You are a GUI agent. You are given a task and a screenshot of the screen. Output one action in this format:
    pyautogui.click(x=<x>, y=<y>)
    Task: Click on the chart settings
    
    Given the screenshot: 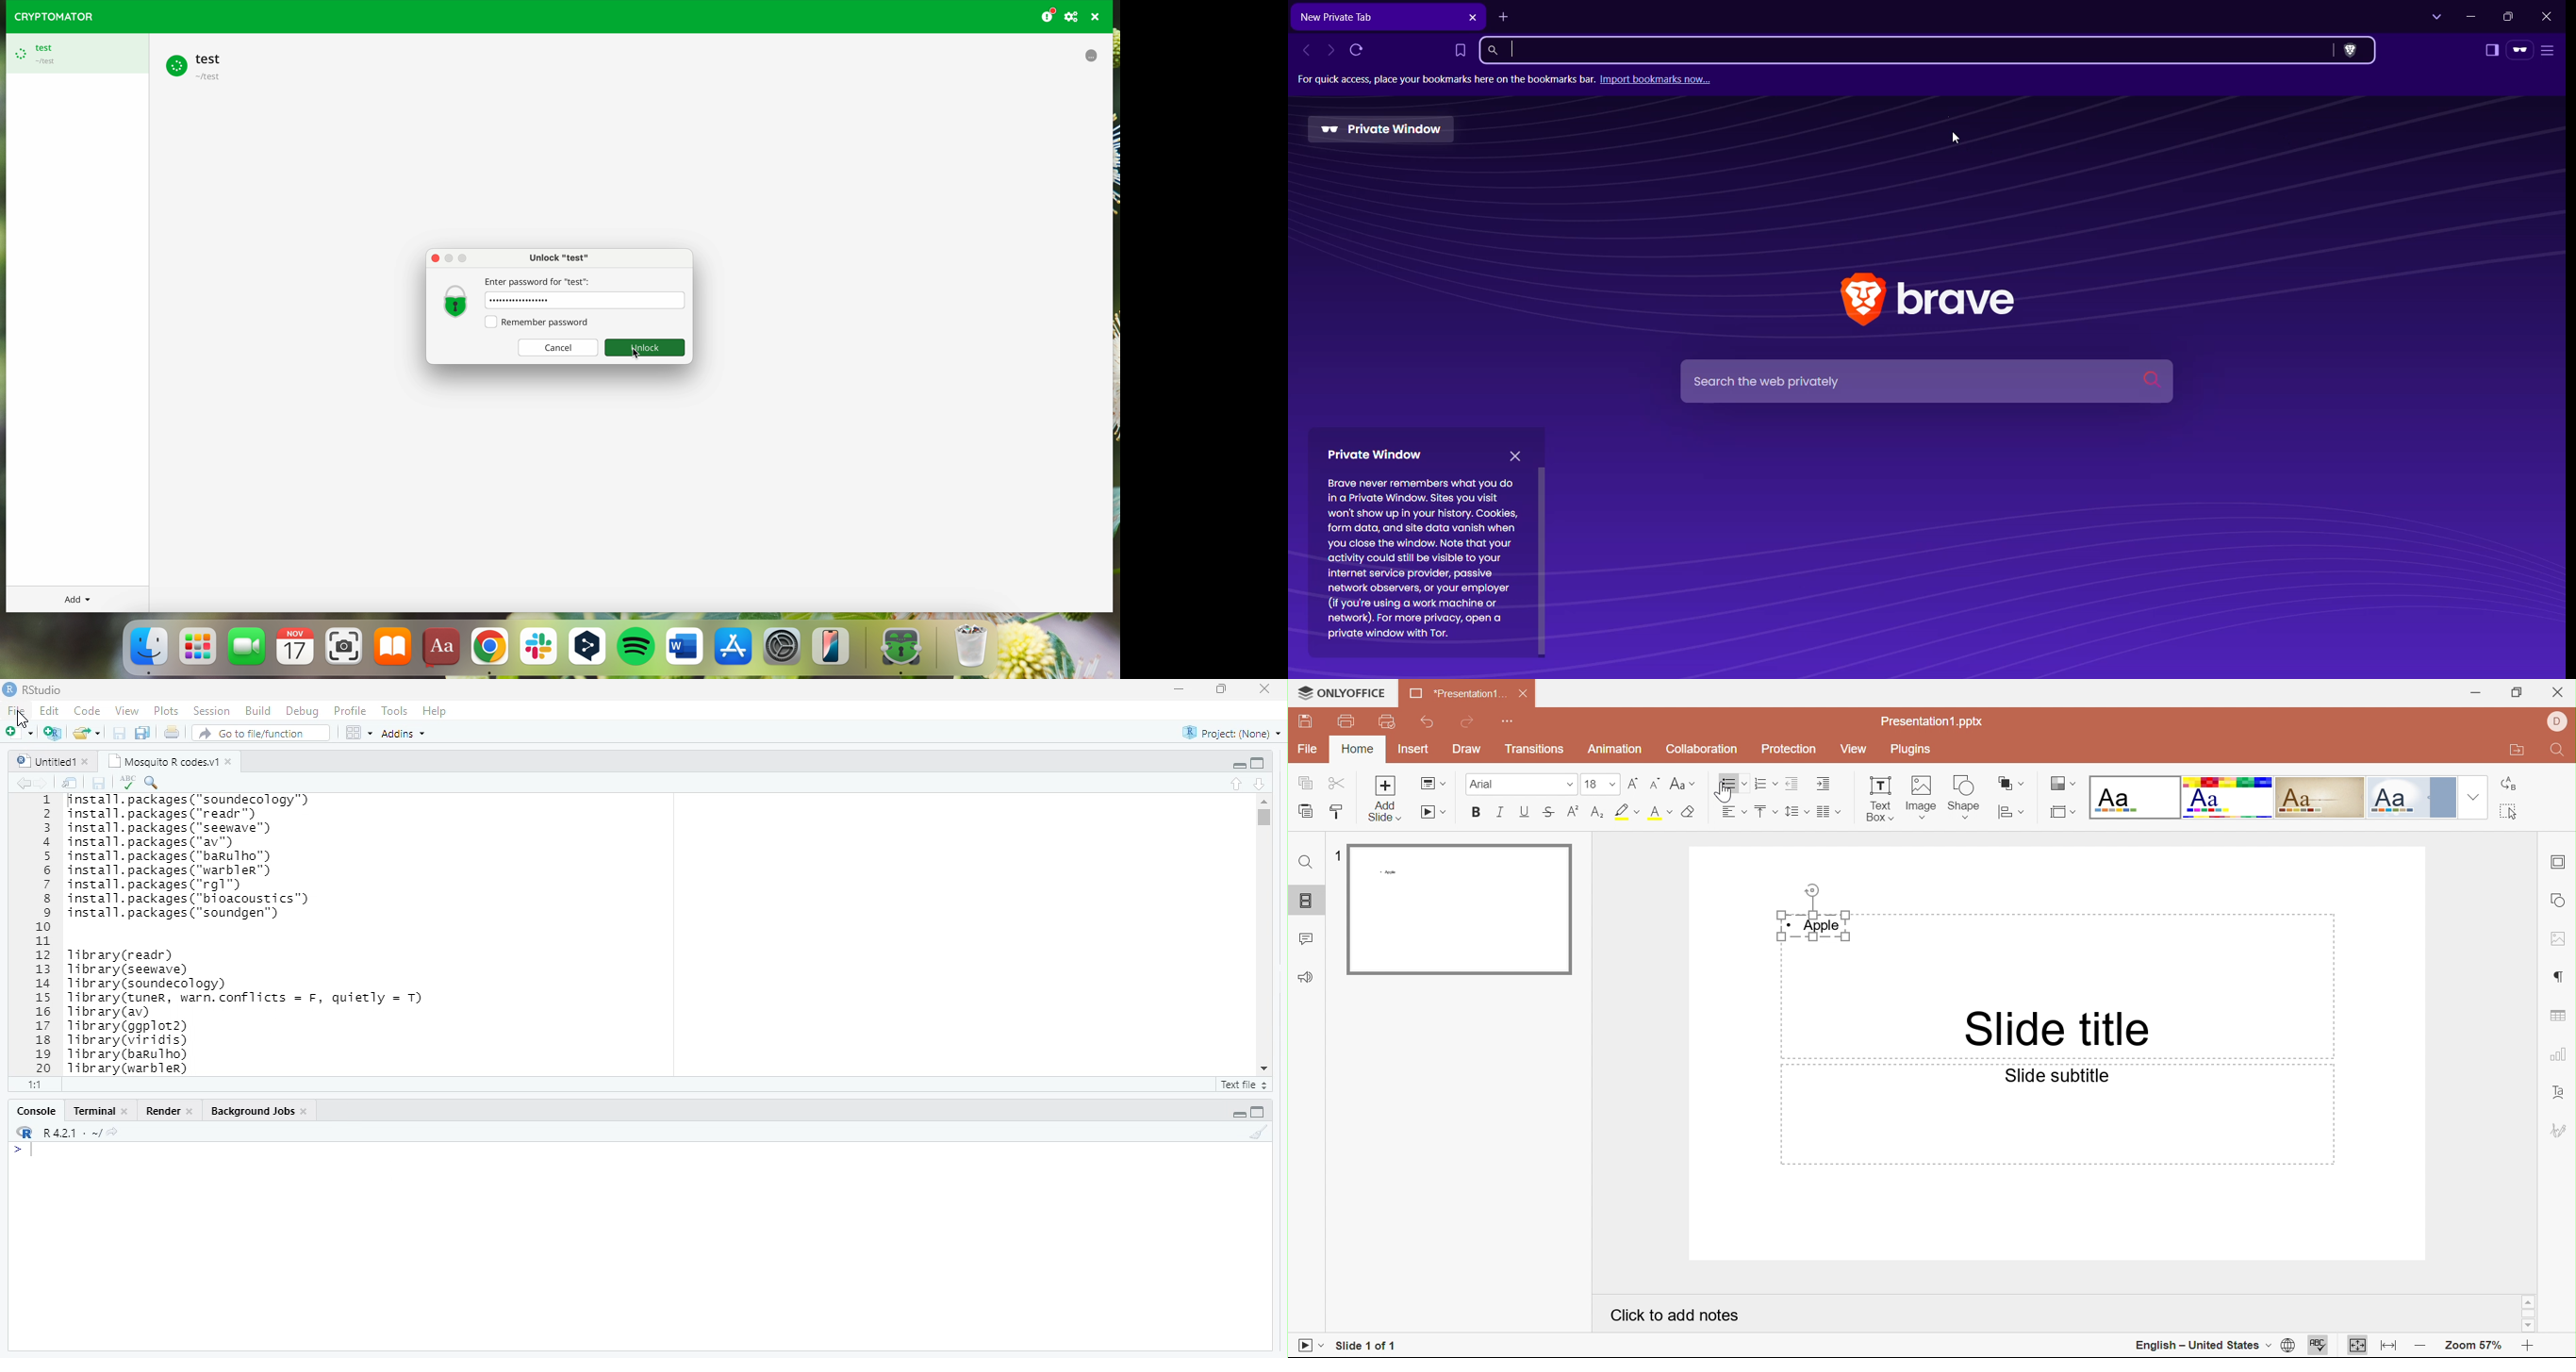 What is the action you would take?
    pyautogui.click(x=2558, y=1058)
    